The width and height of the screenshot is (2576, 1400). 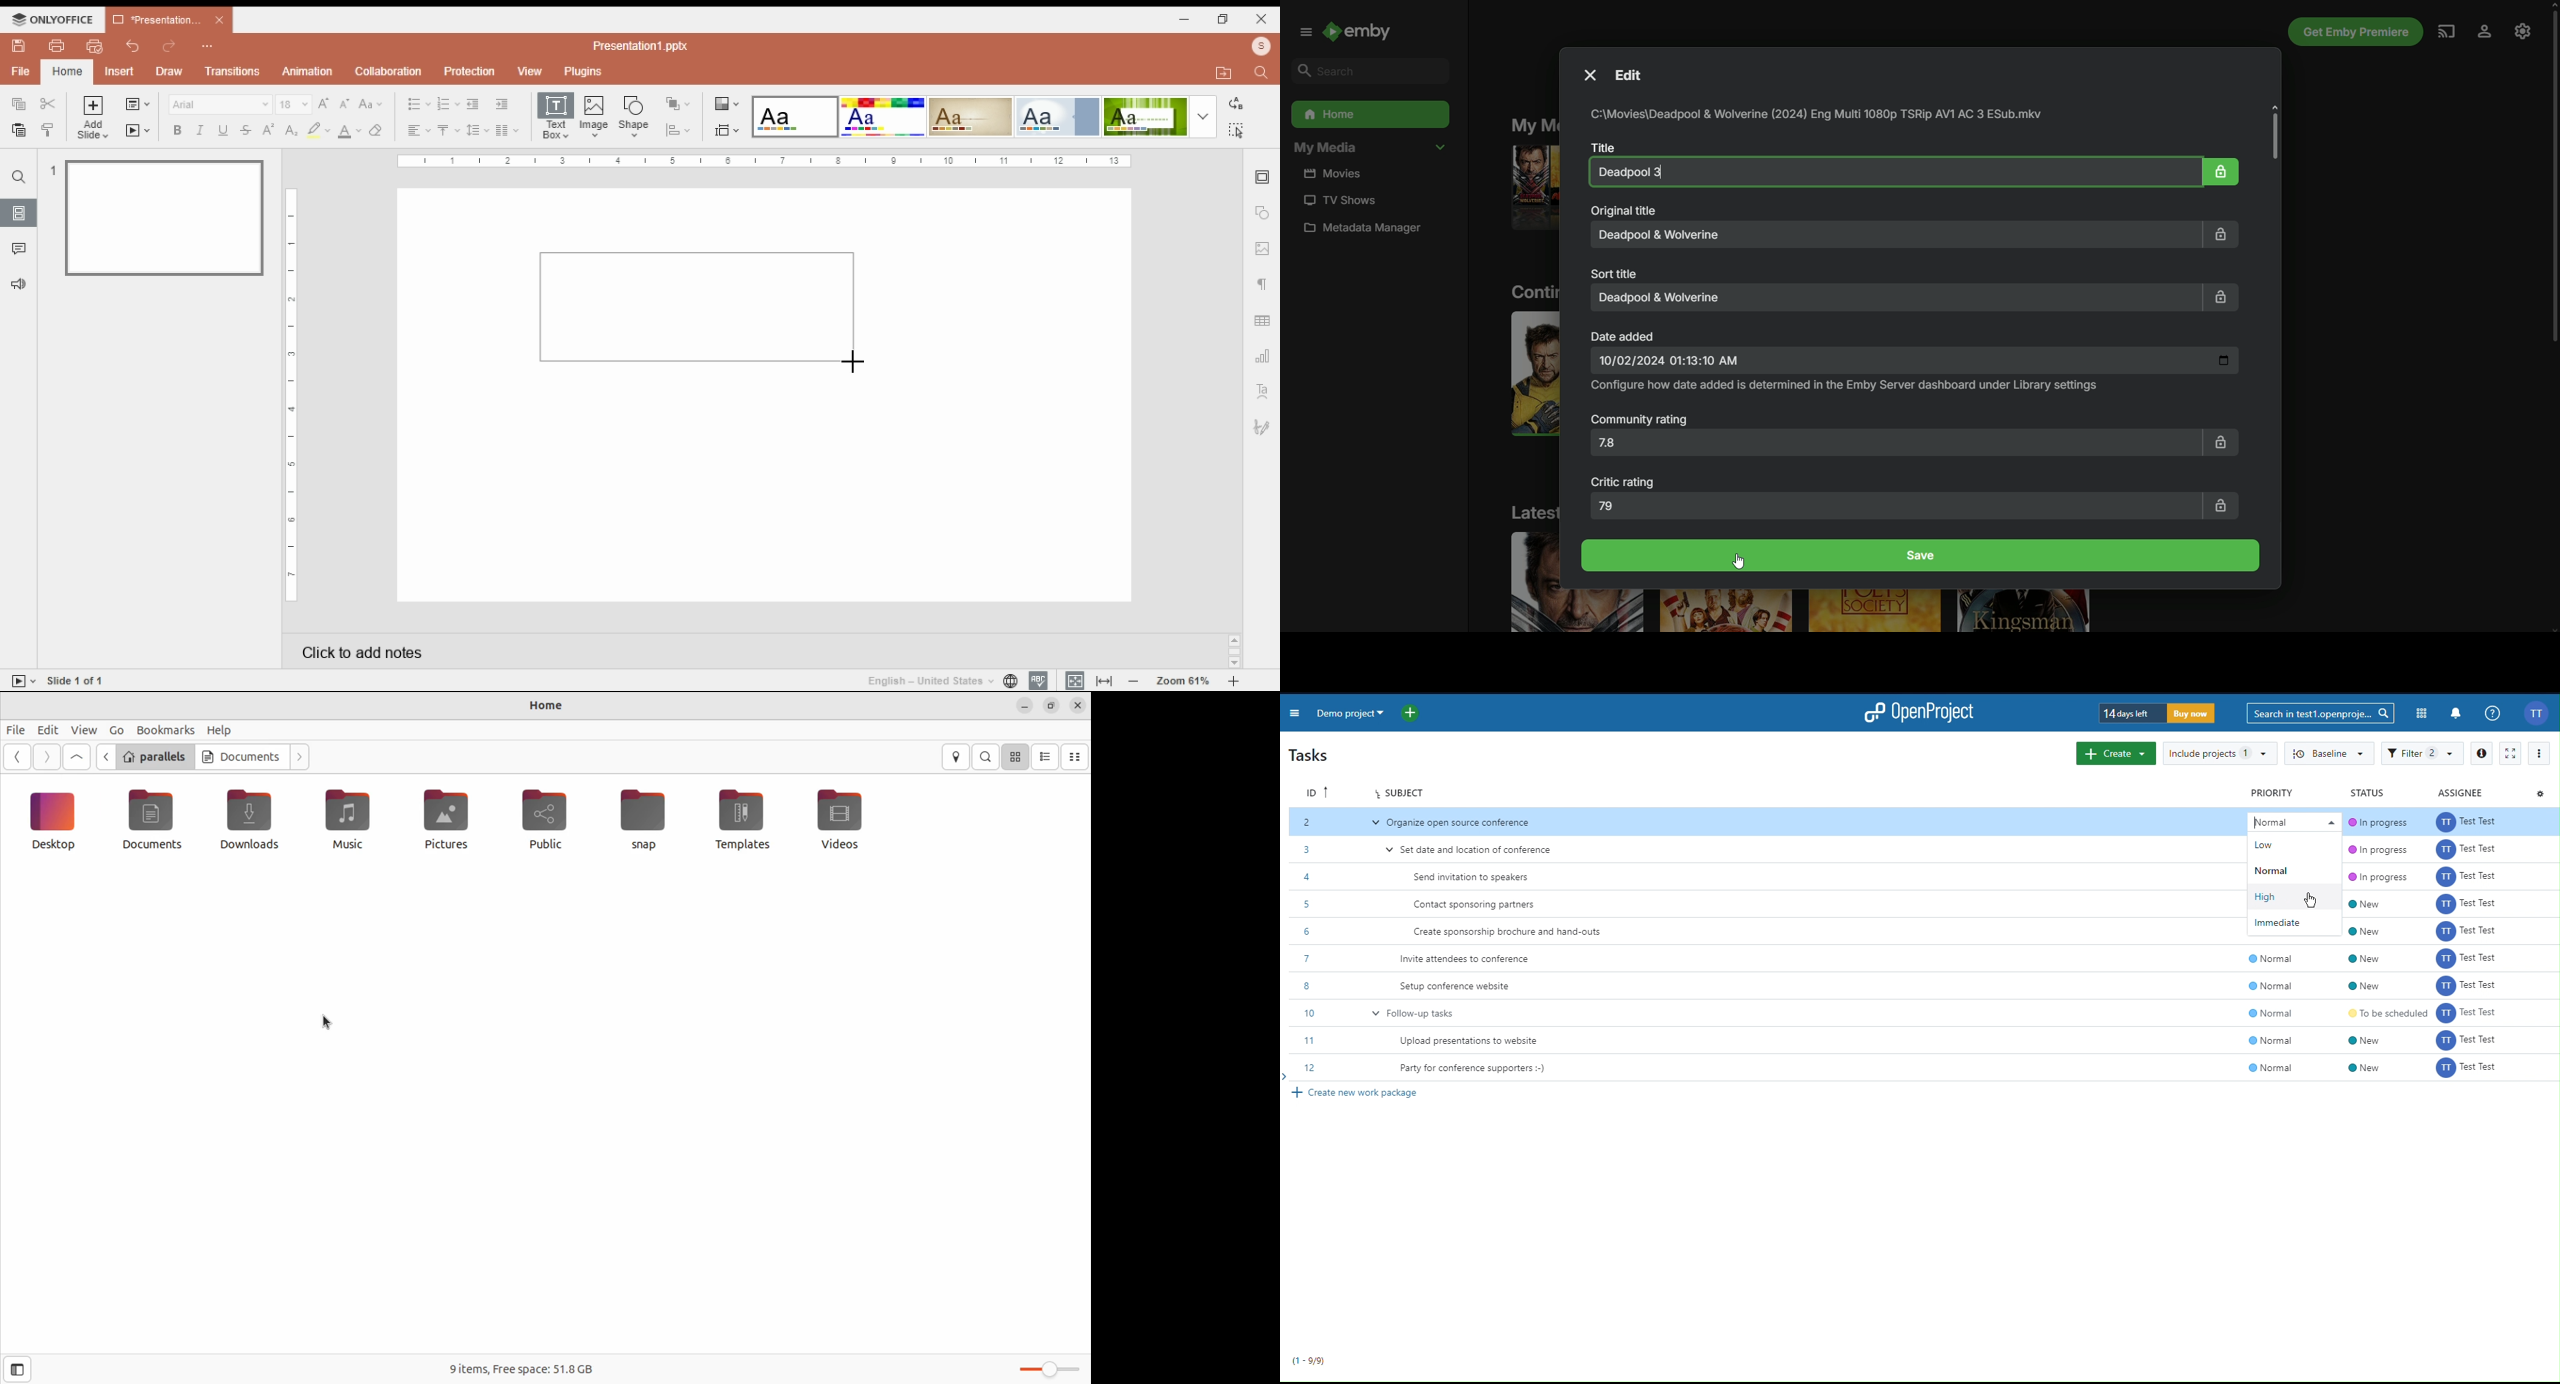 What do you see at coordinates (152, 21) in the screenshot?
I see `*Presentation...` at bounding box center [152, 21].